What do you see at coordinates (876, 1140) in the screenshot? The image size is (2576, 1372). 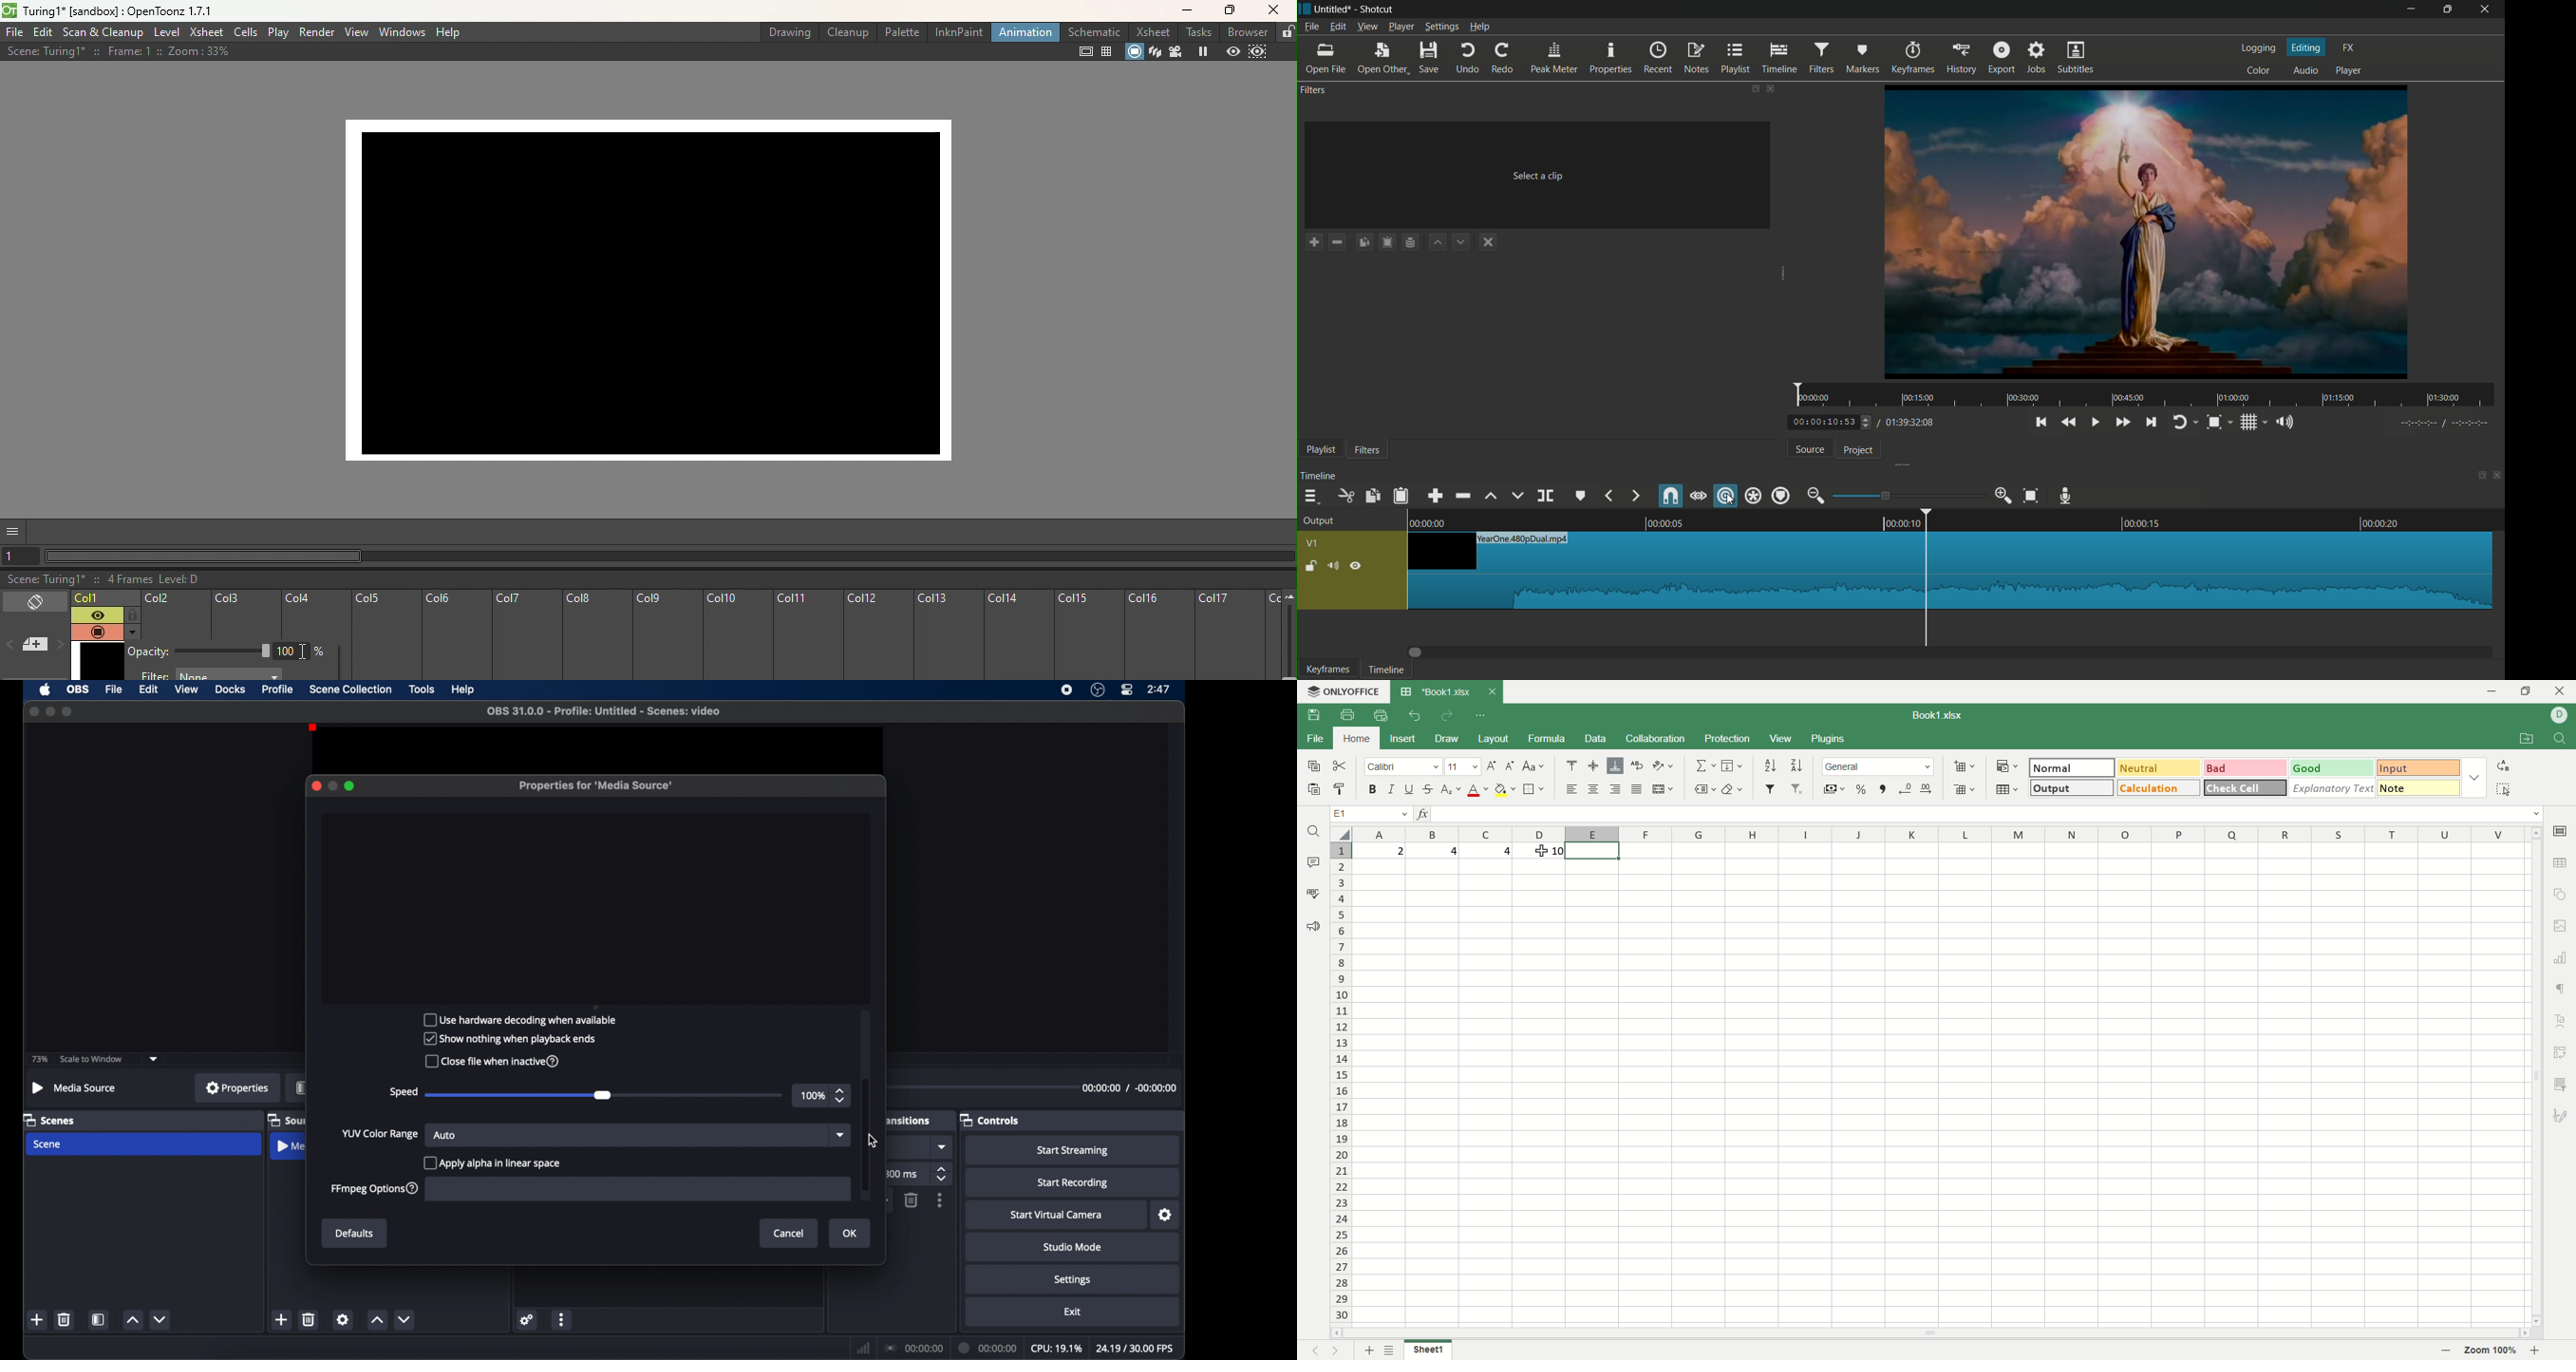 I see `Cursor` at bounding box center [876, 1140].